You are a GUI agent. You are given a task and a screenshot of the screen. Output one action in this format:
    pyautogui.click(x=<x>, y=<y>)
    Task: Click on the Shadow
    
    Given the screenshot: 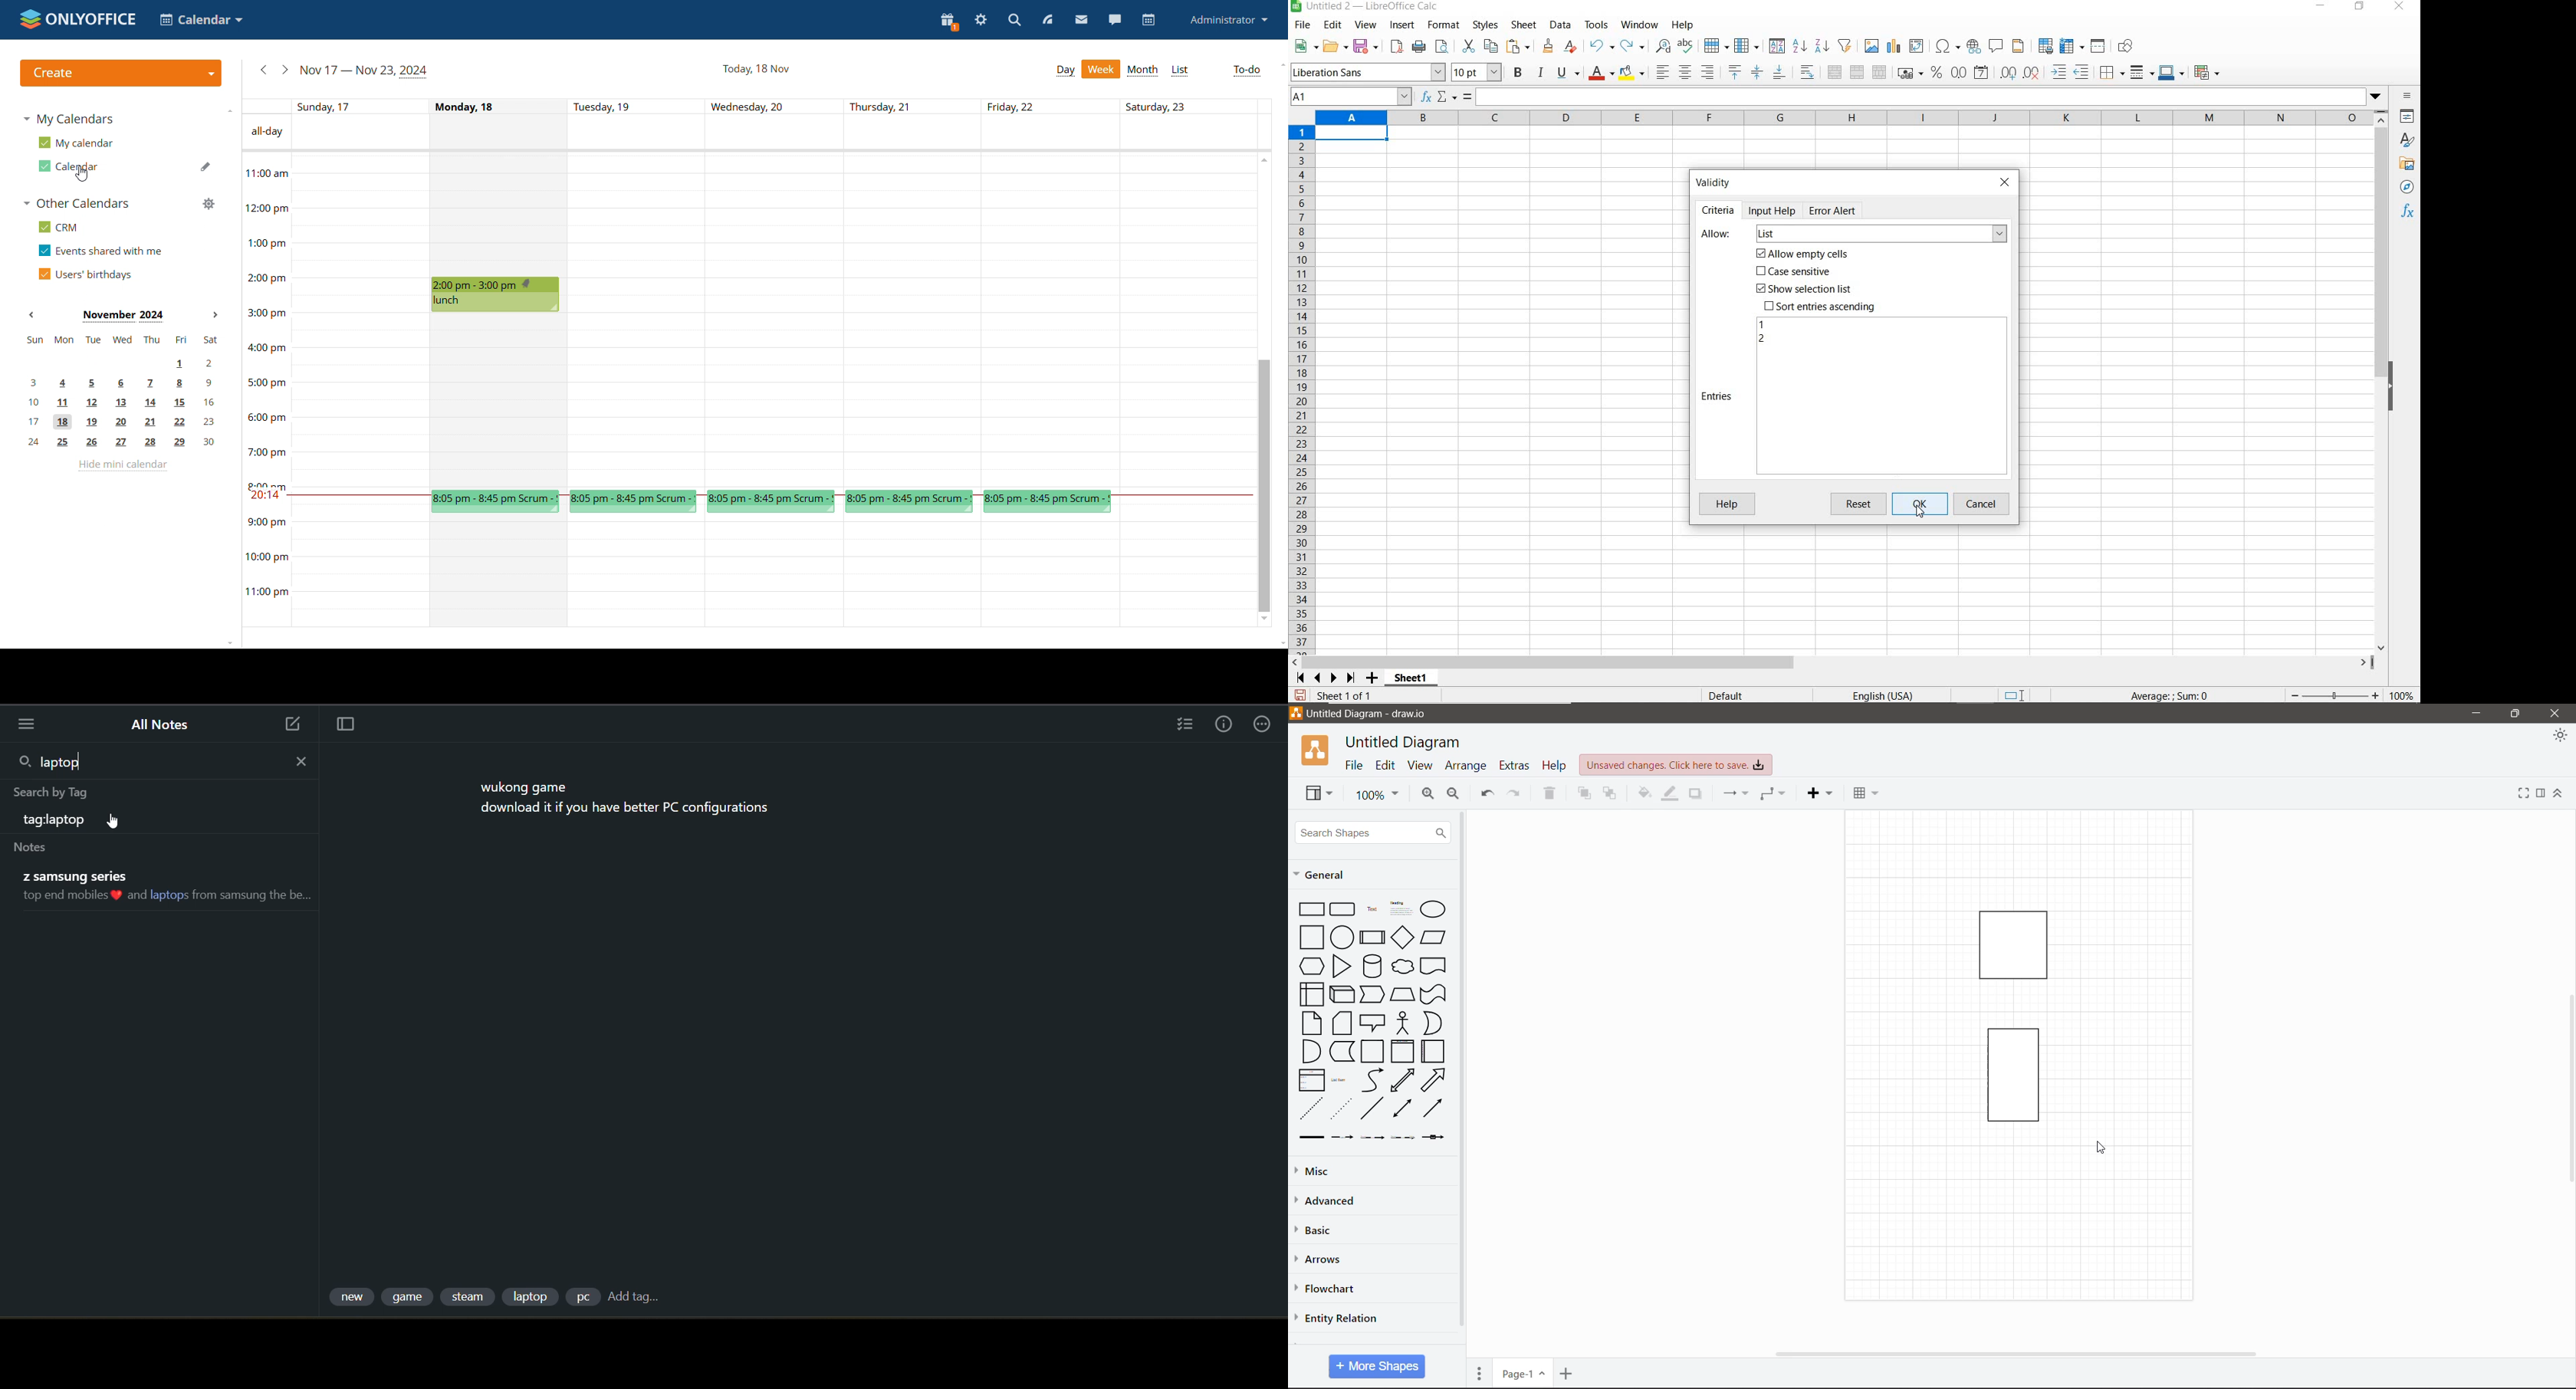 What is the action you would take?
    pyautogui.click(x=1695, y=796)
    